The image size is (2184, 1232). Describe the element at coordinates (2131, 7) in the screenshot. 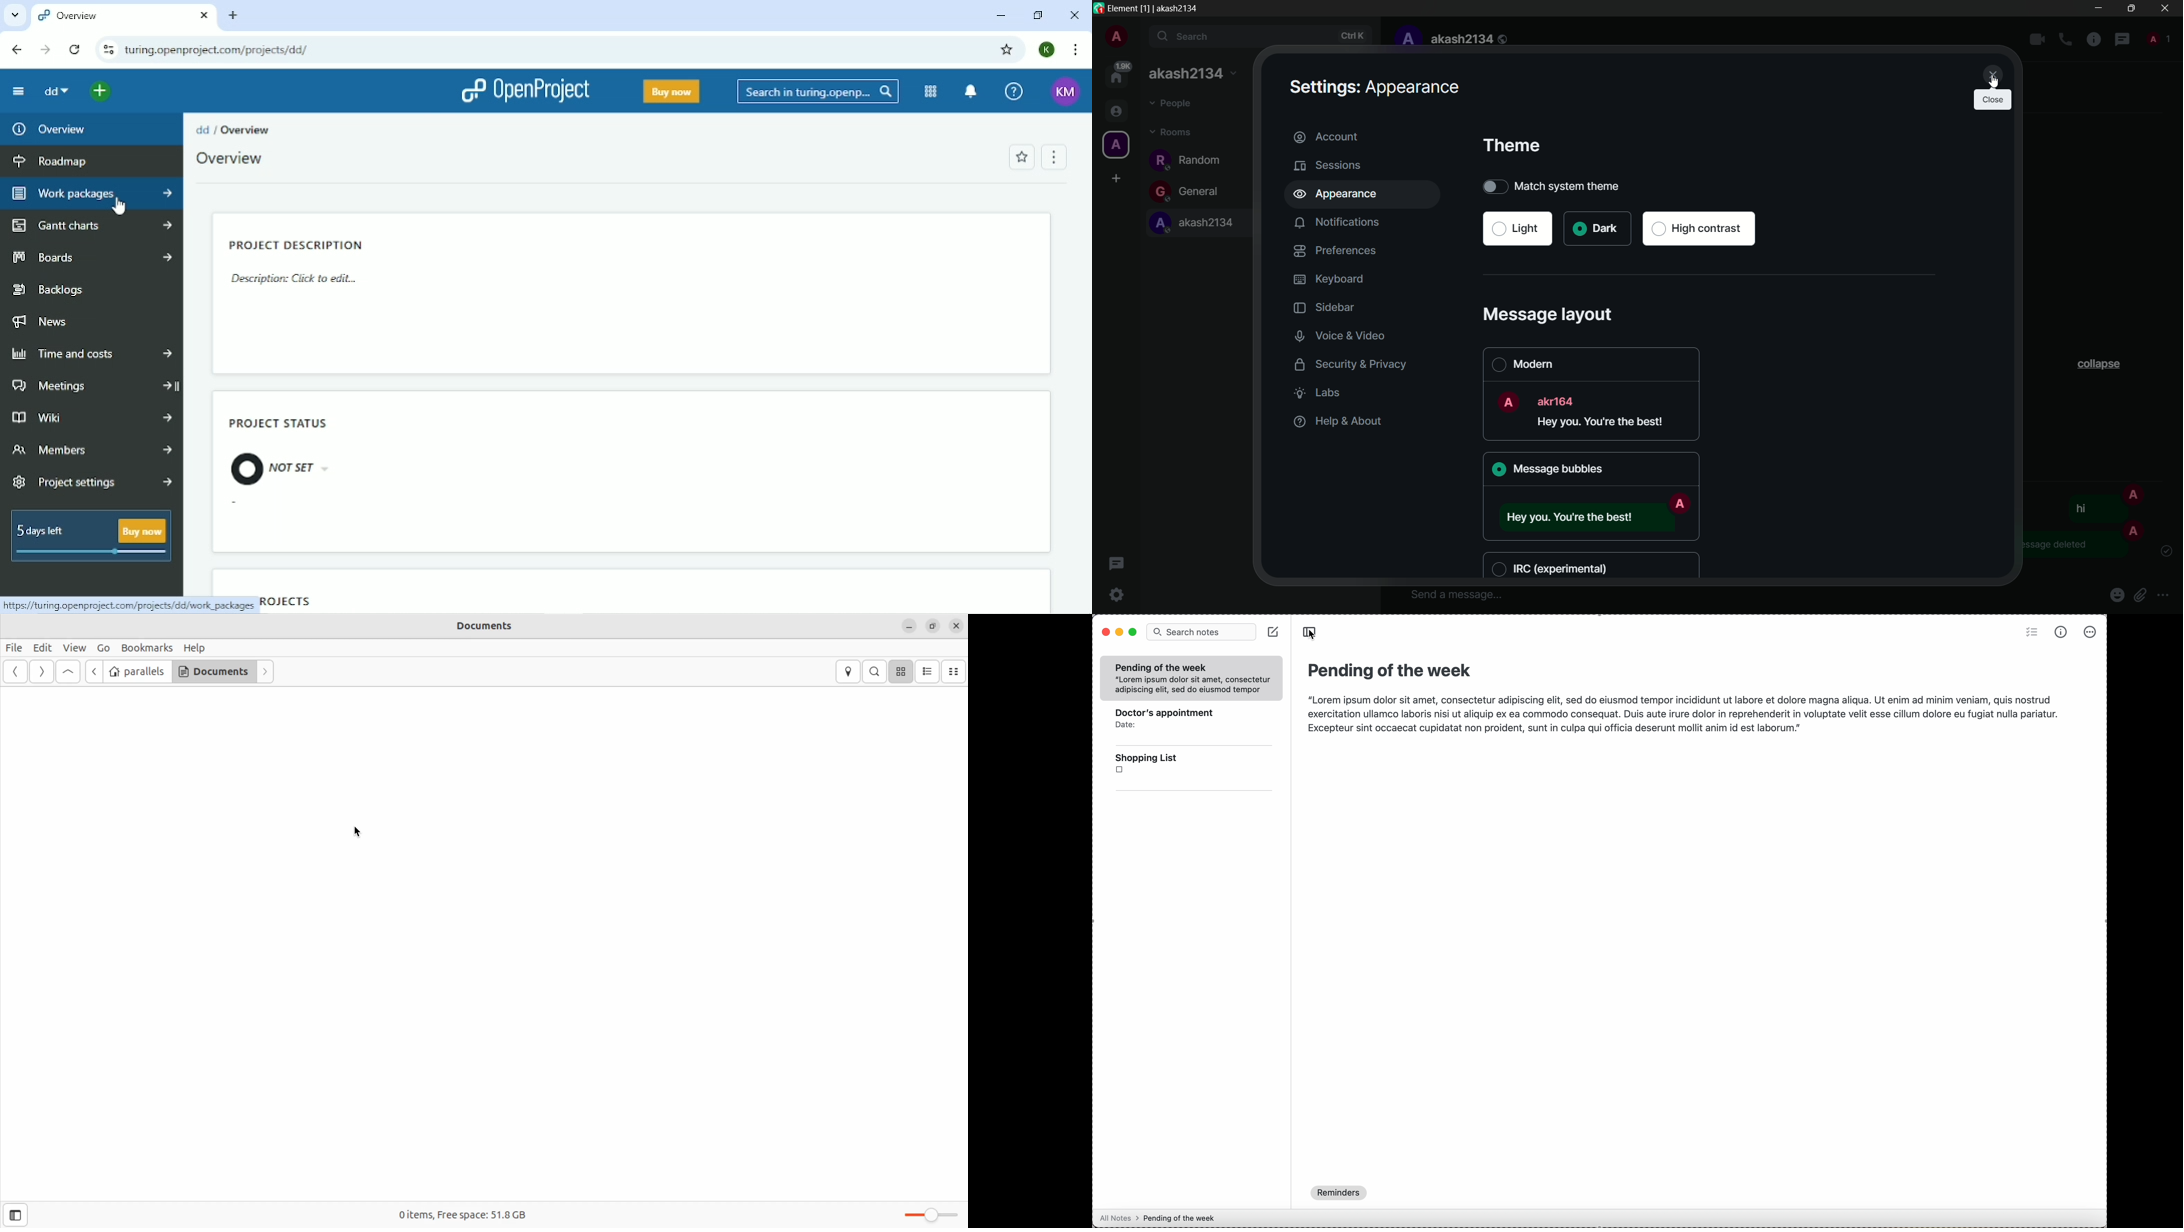

I see `maximize or restore` at that location.